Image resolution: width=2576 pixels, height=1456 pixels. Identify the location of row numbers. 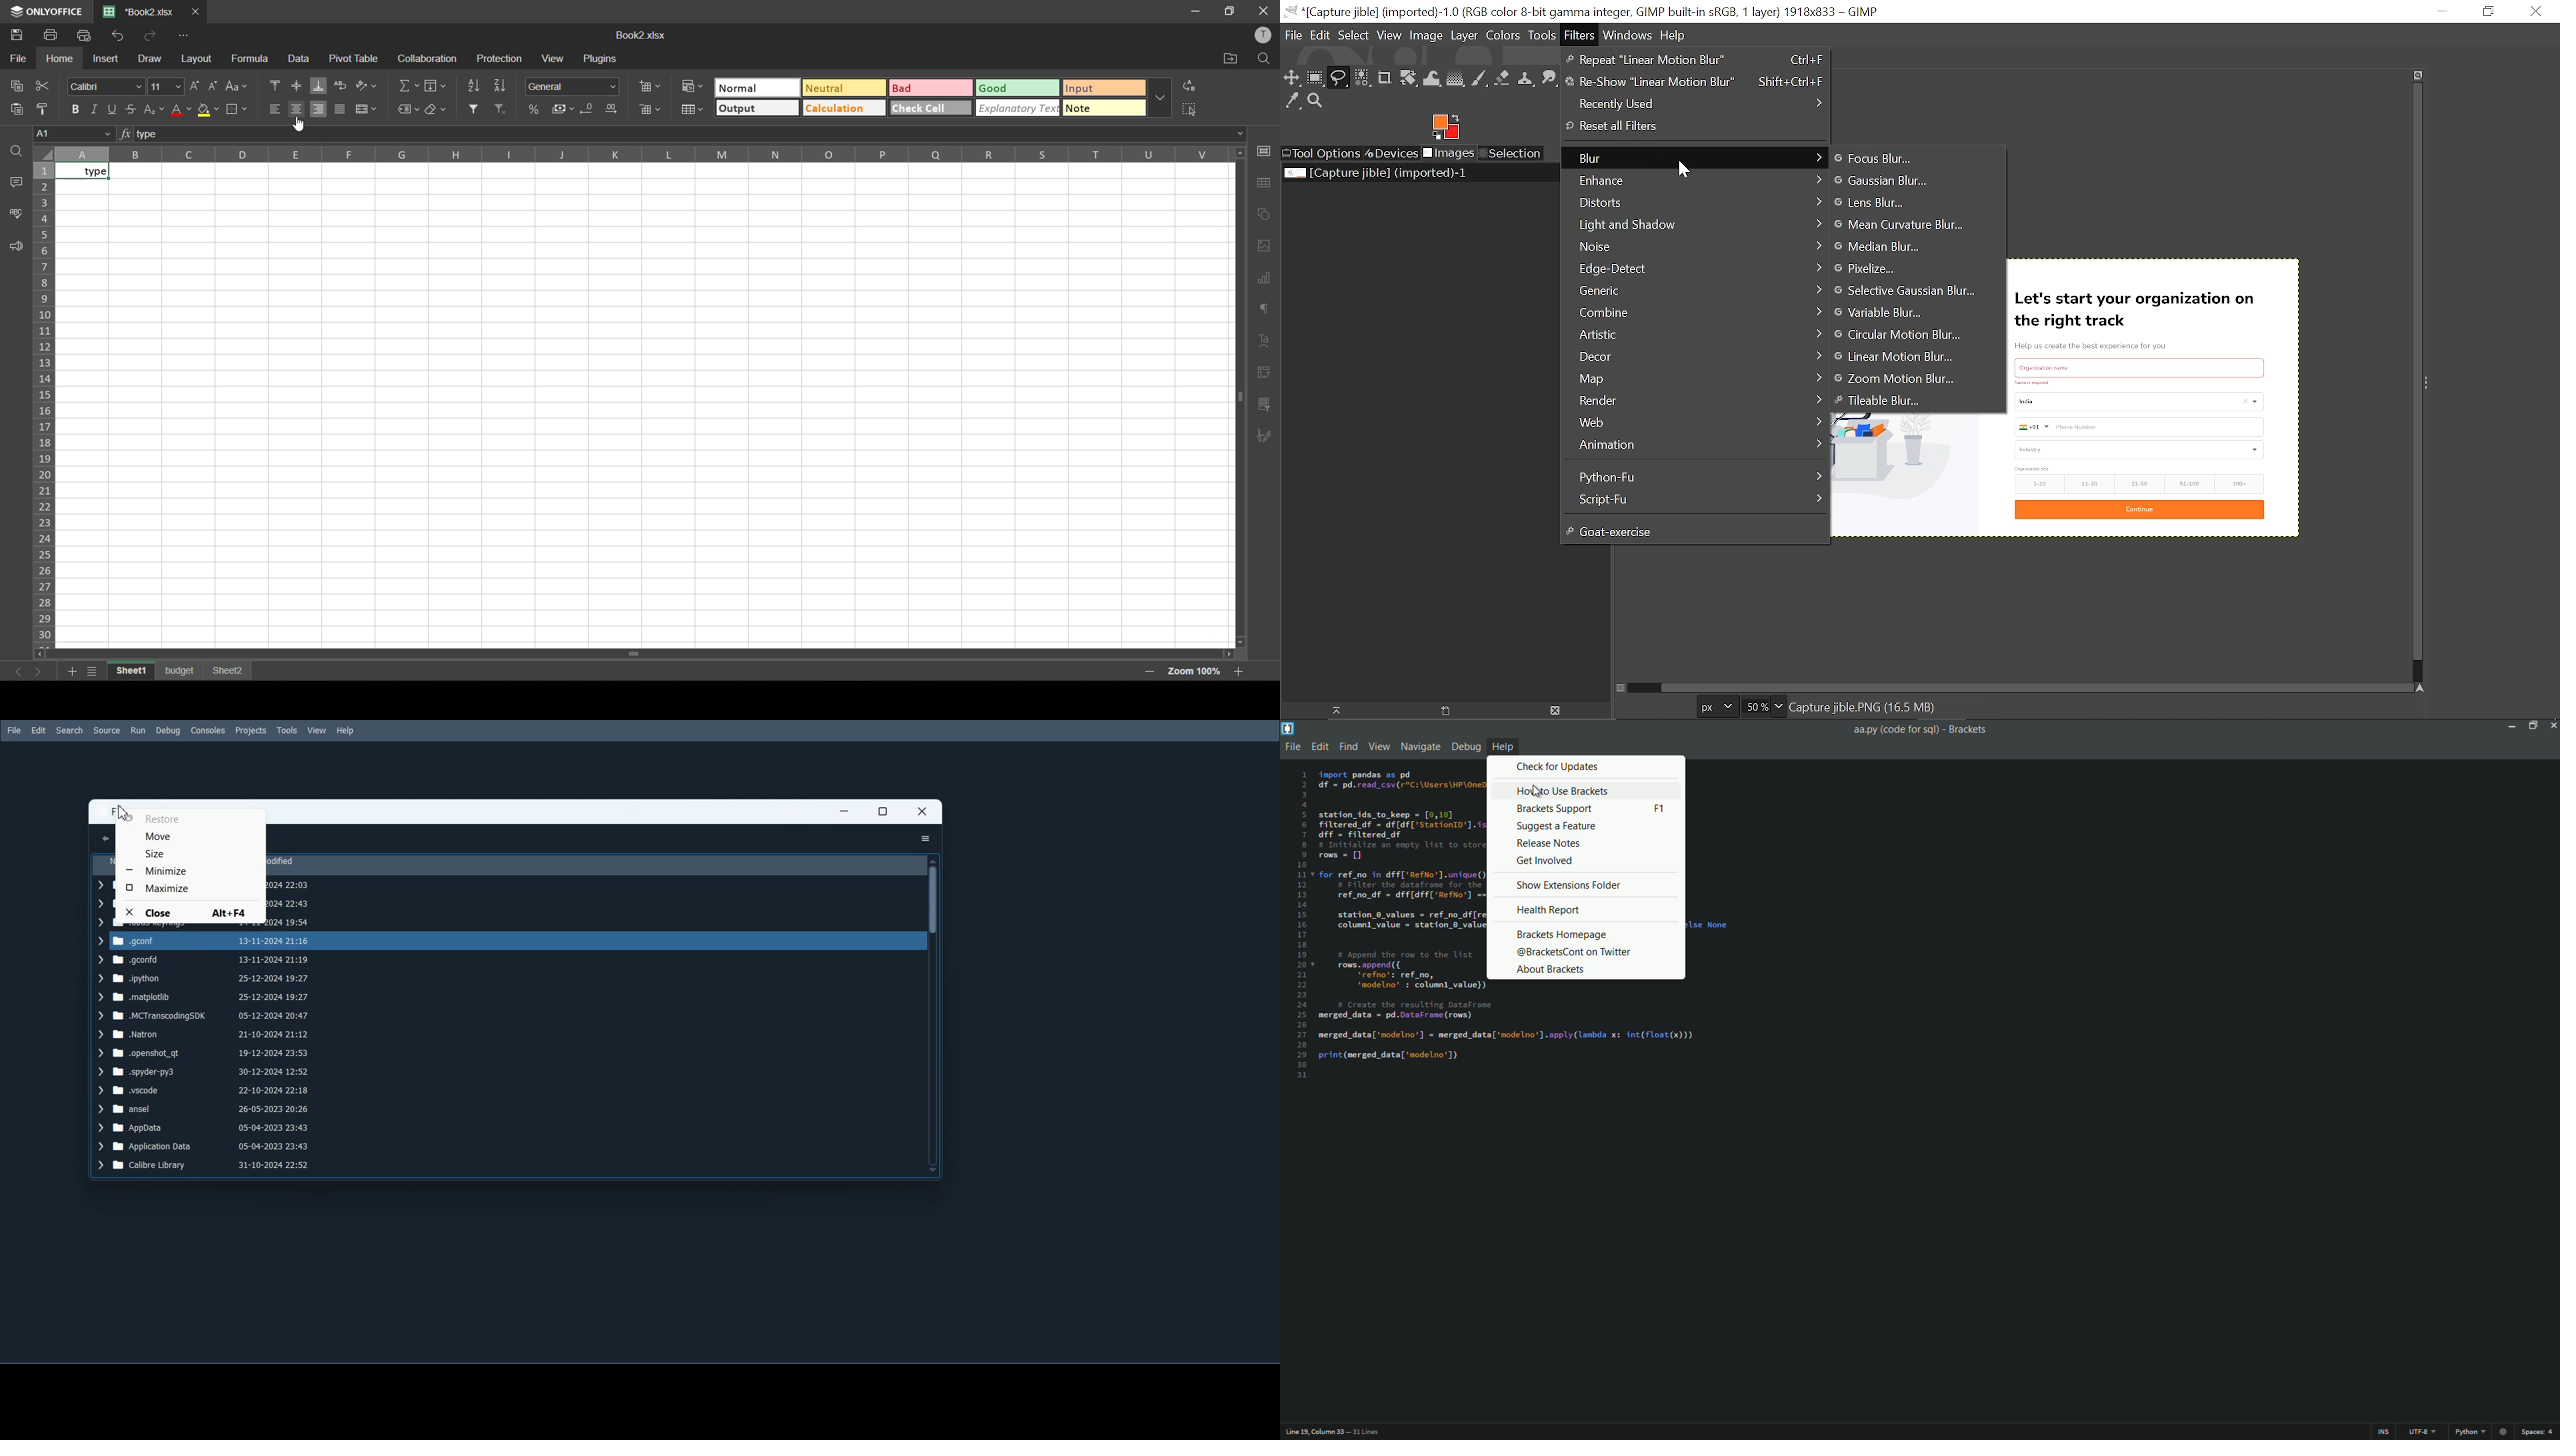
(49, 405).